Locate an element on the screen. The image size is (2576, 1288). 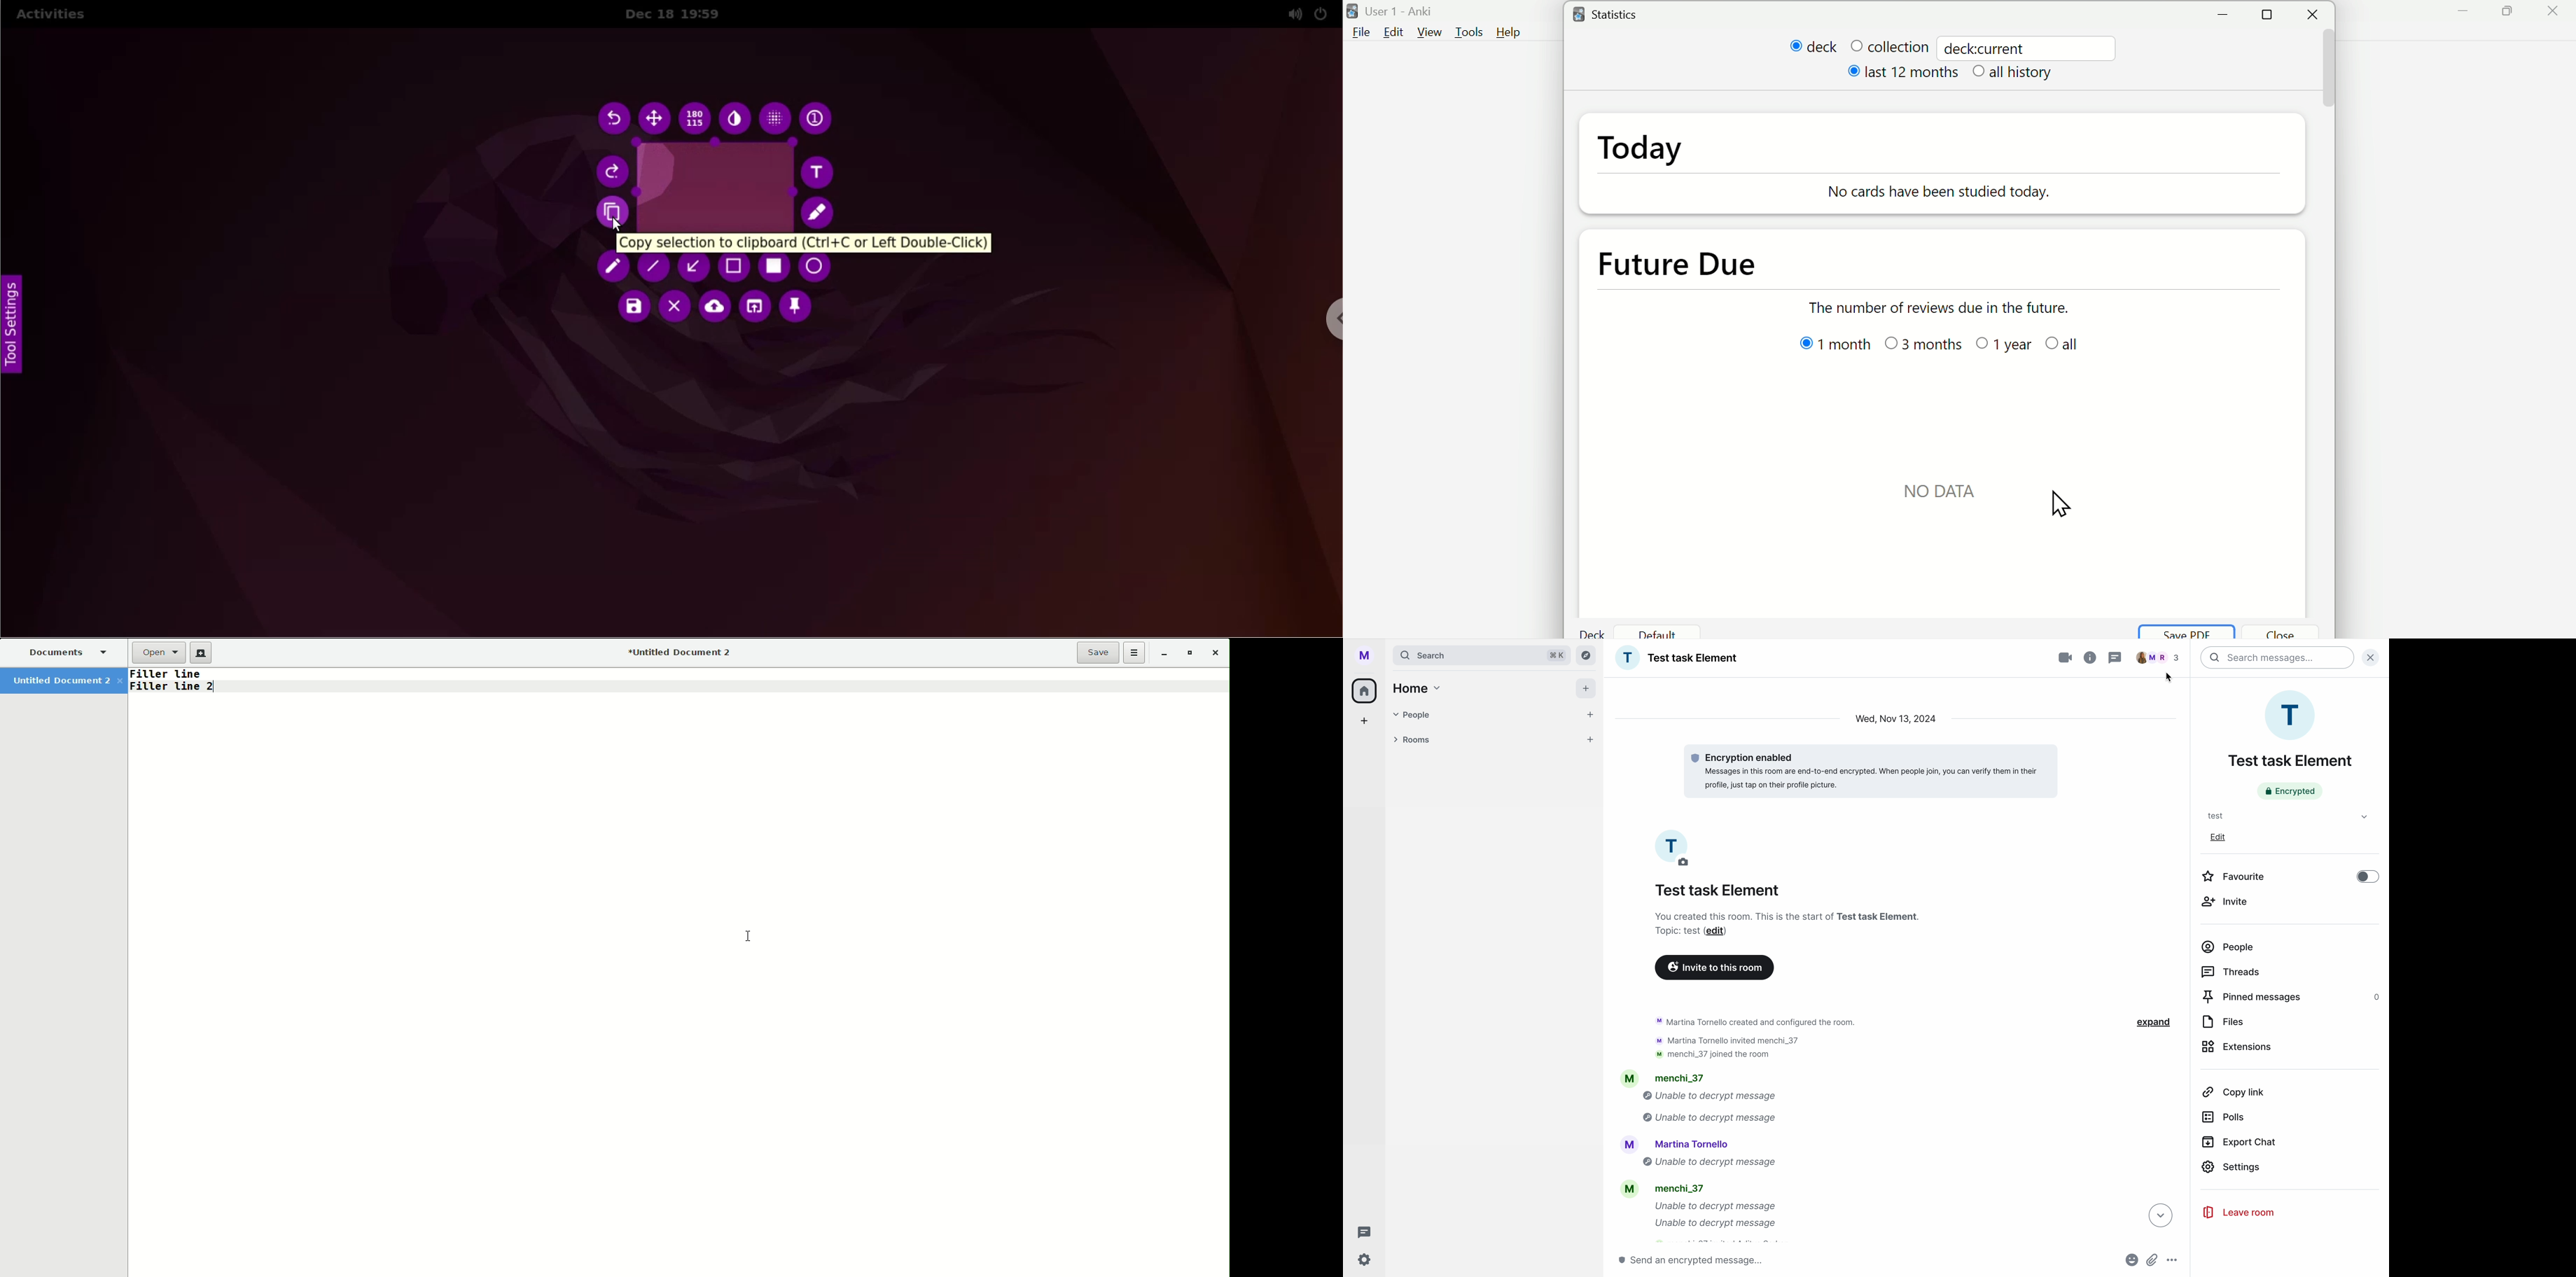
people is located at coordinates (2161, 657).